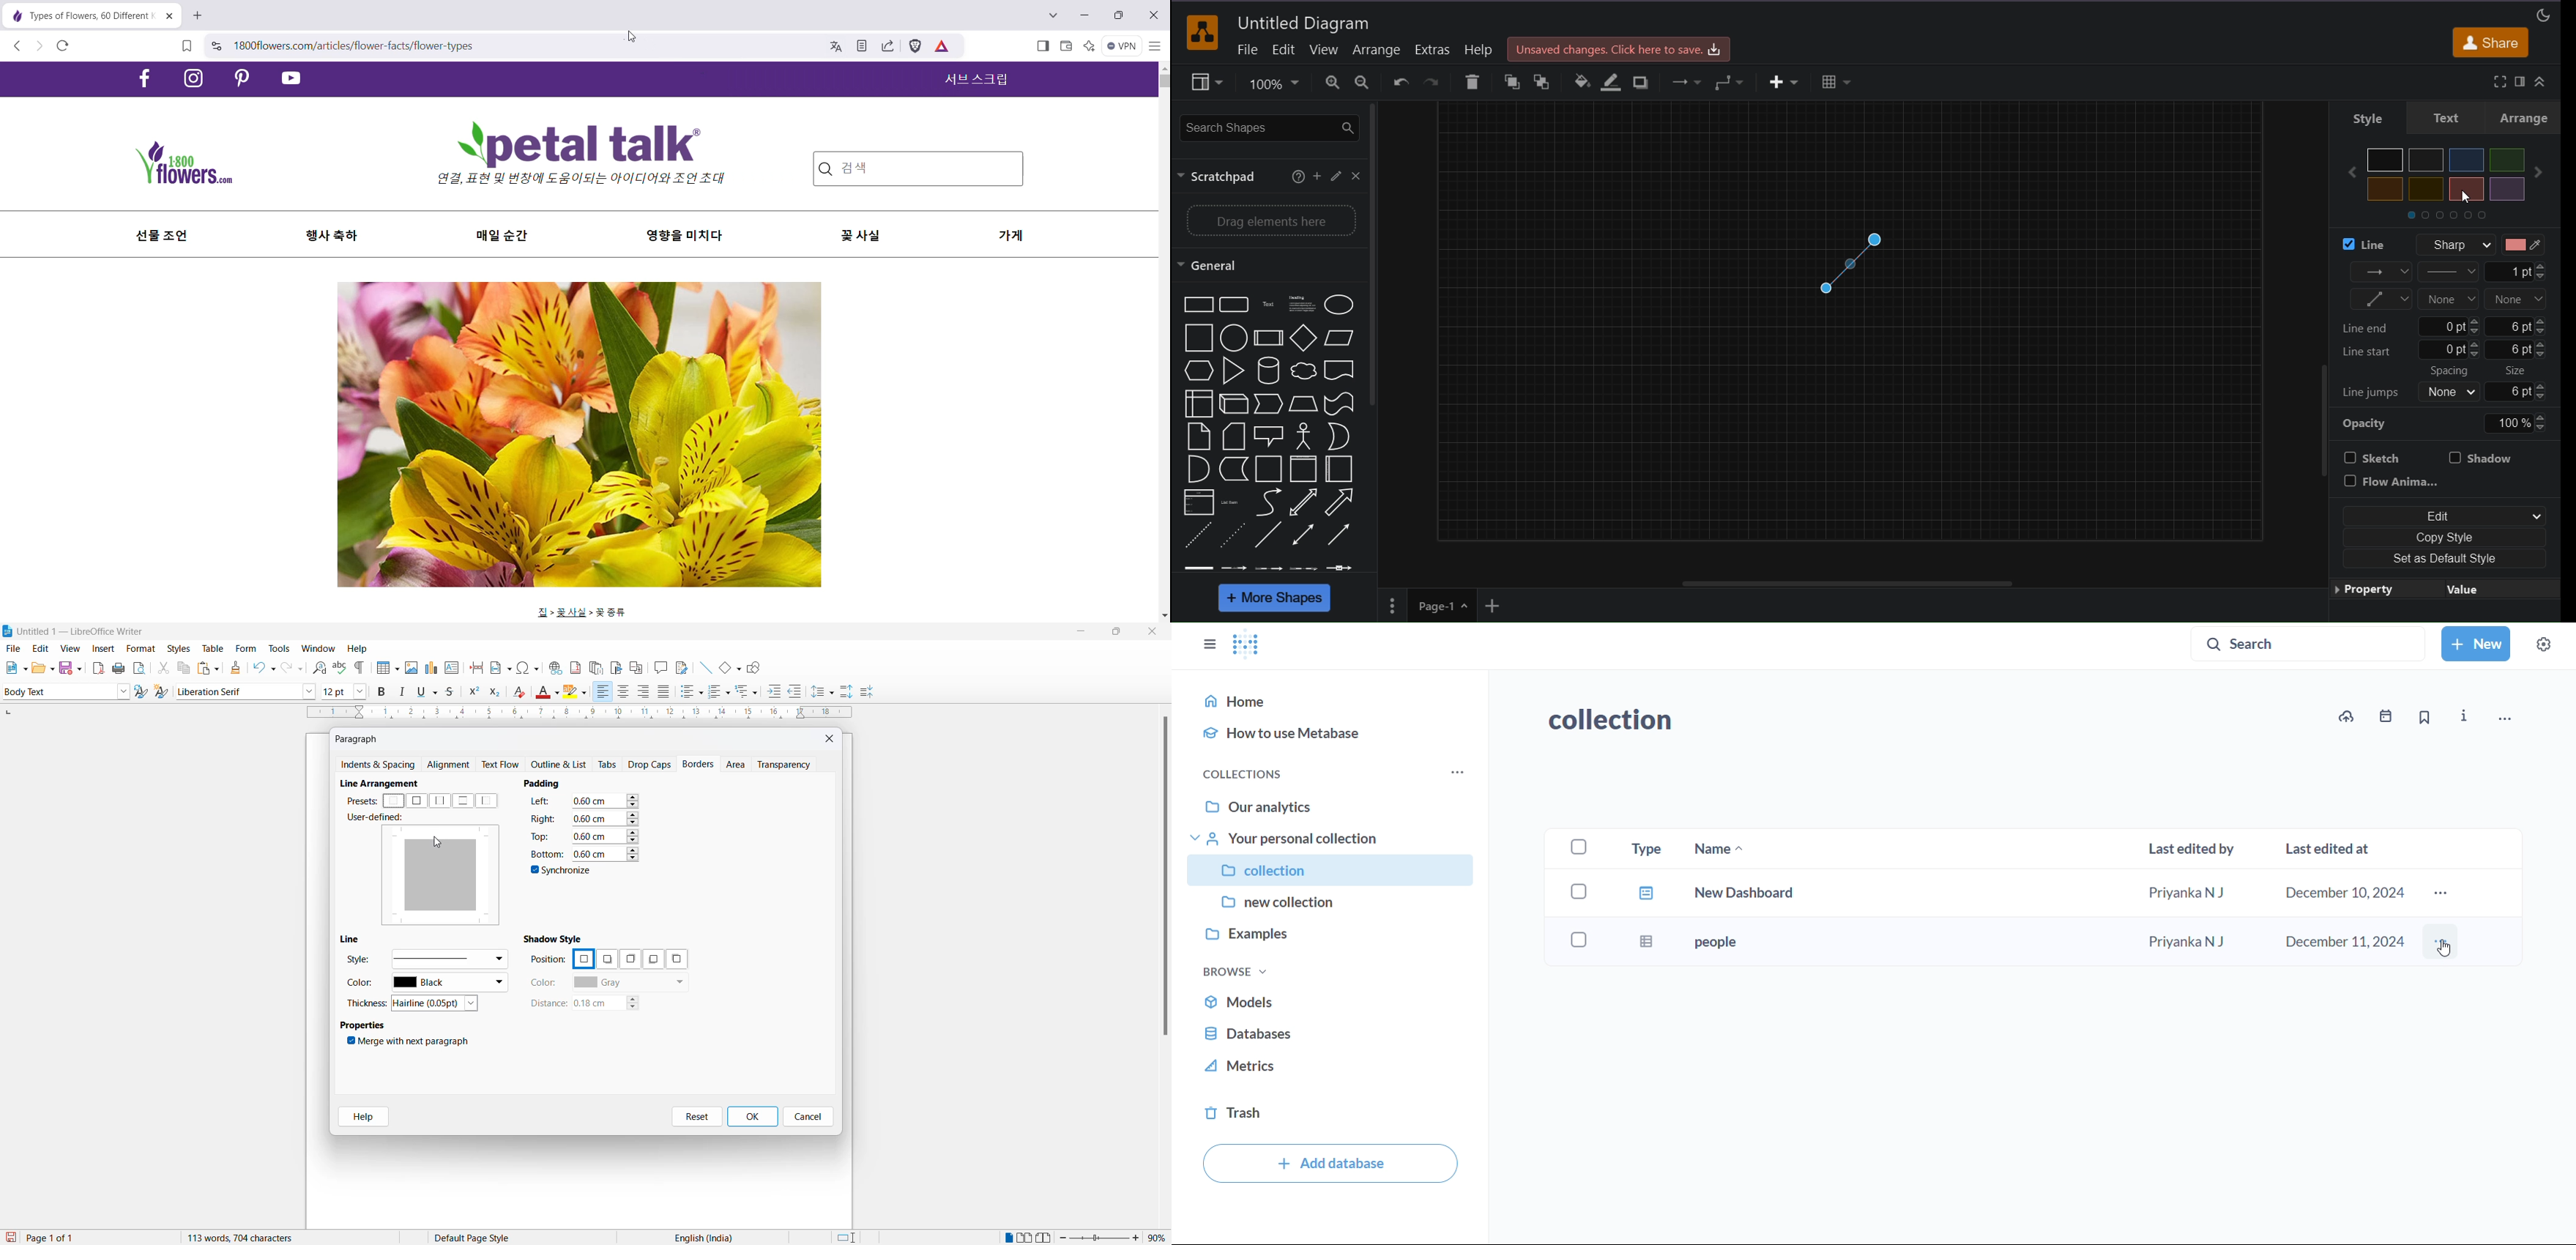 This screenshot has height=1260, width=2576. Describe the element at coordinates (1583, 80) in the screenshot. I see `fill color` at that location.